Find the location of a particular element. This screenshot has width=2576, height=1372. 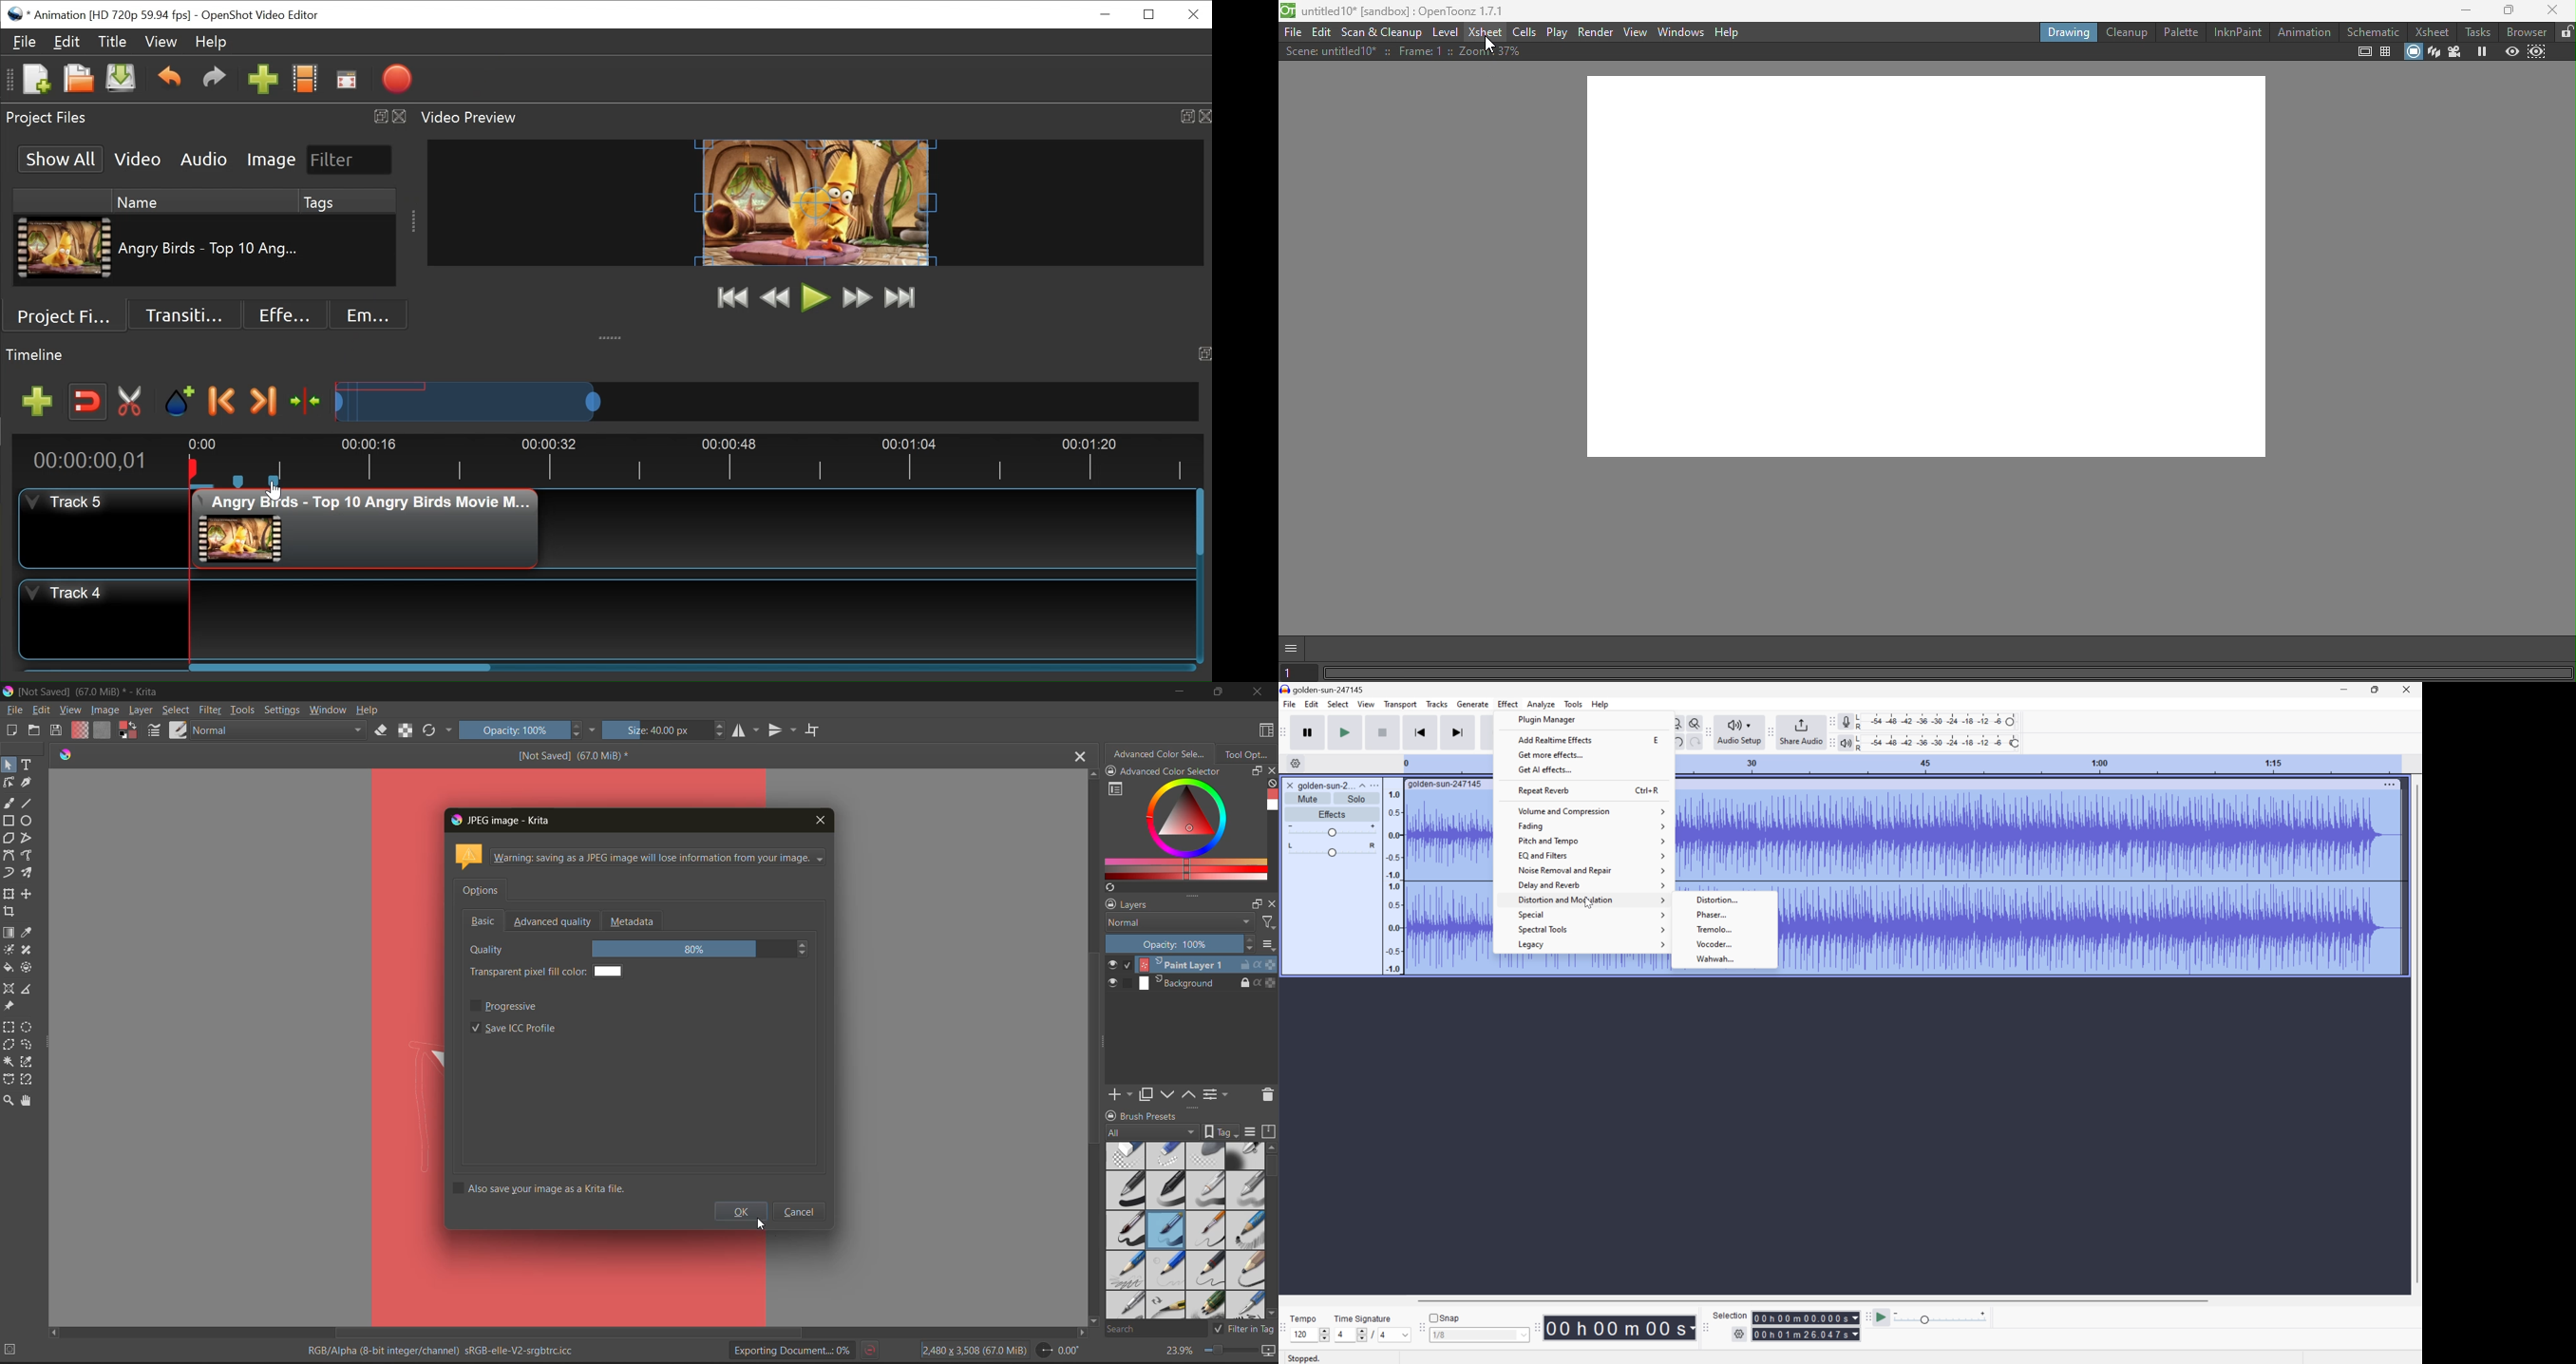

tools is located at coordinates (9, 1028).